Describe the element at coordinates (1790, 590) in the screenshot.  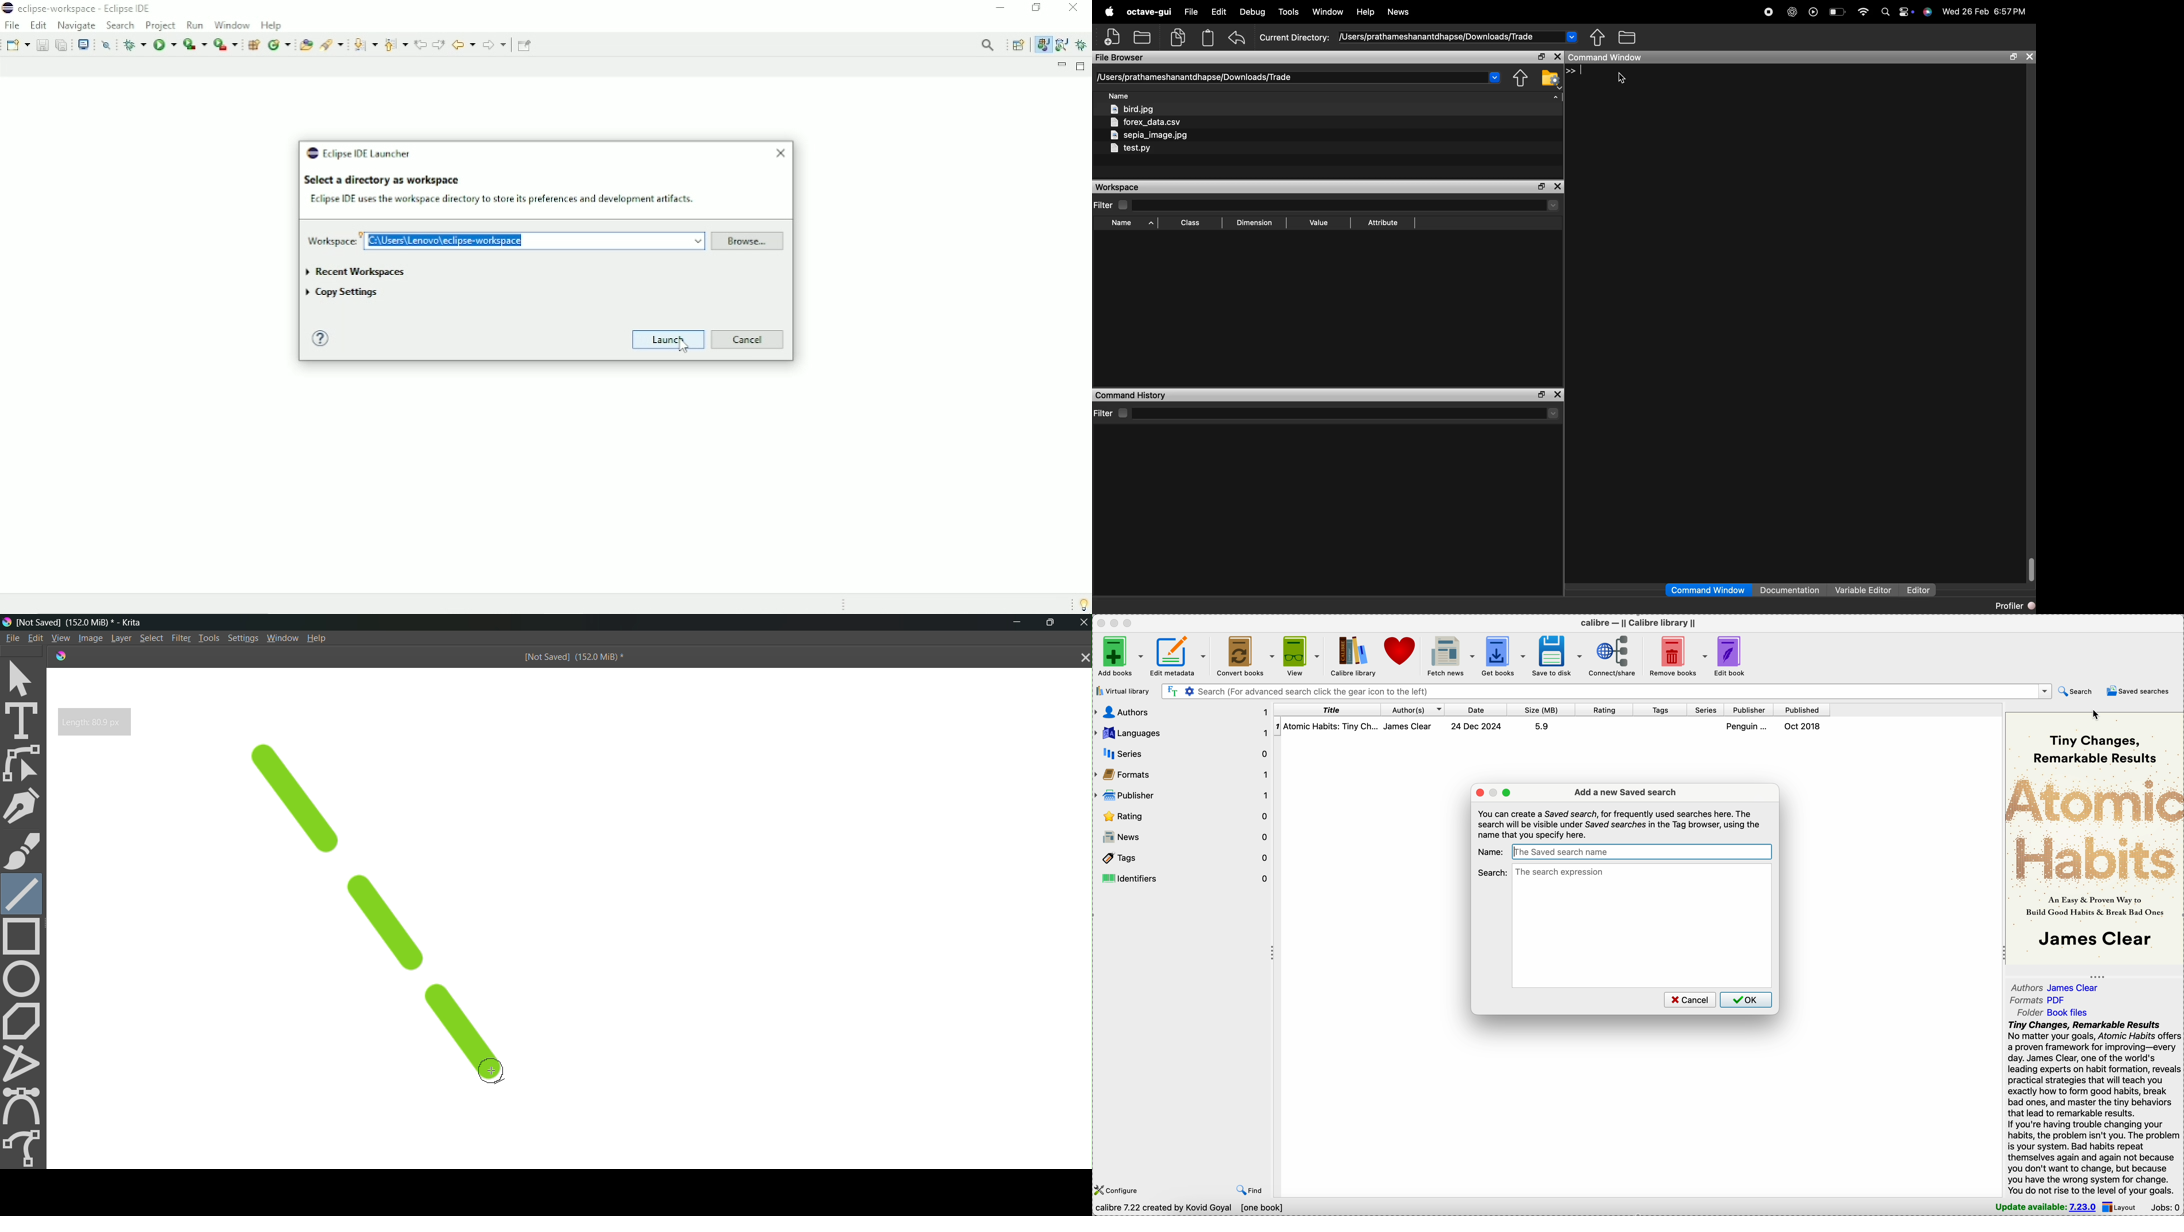
I see `documentation` at that location.